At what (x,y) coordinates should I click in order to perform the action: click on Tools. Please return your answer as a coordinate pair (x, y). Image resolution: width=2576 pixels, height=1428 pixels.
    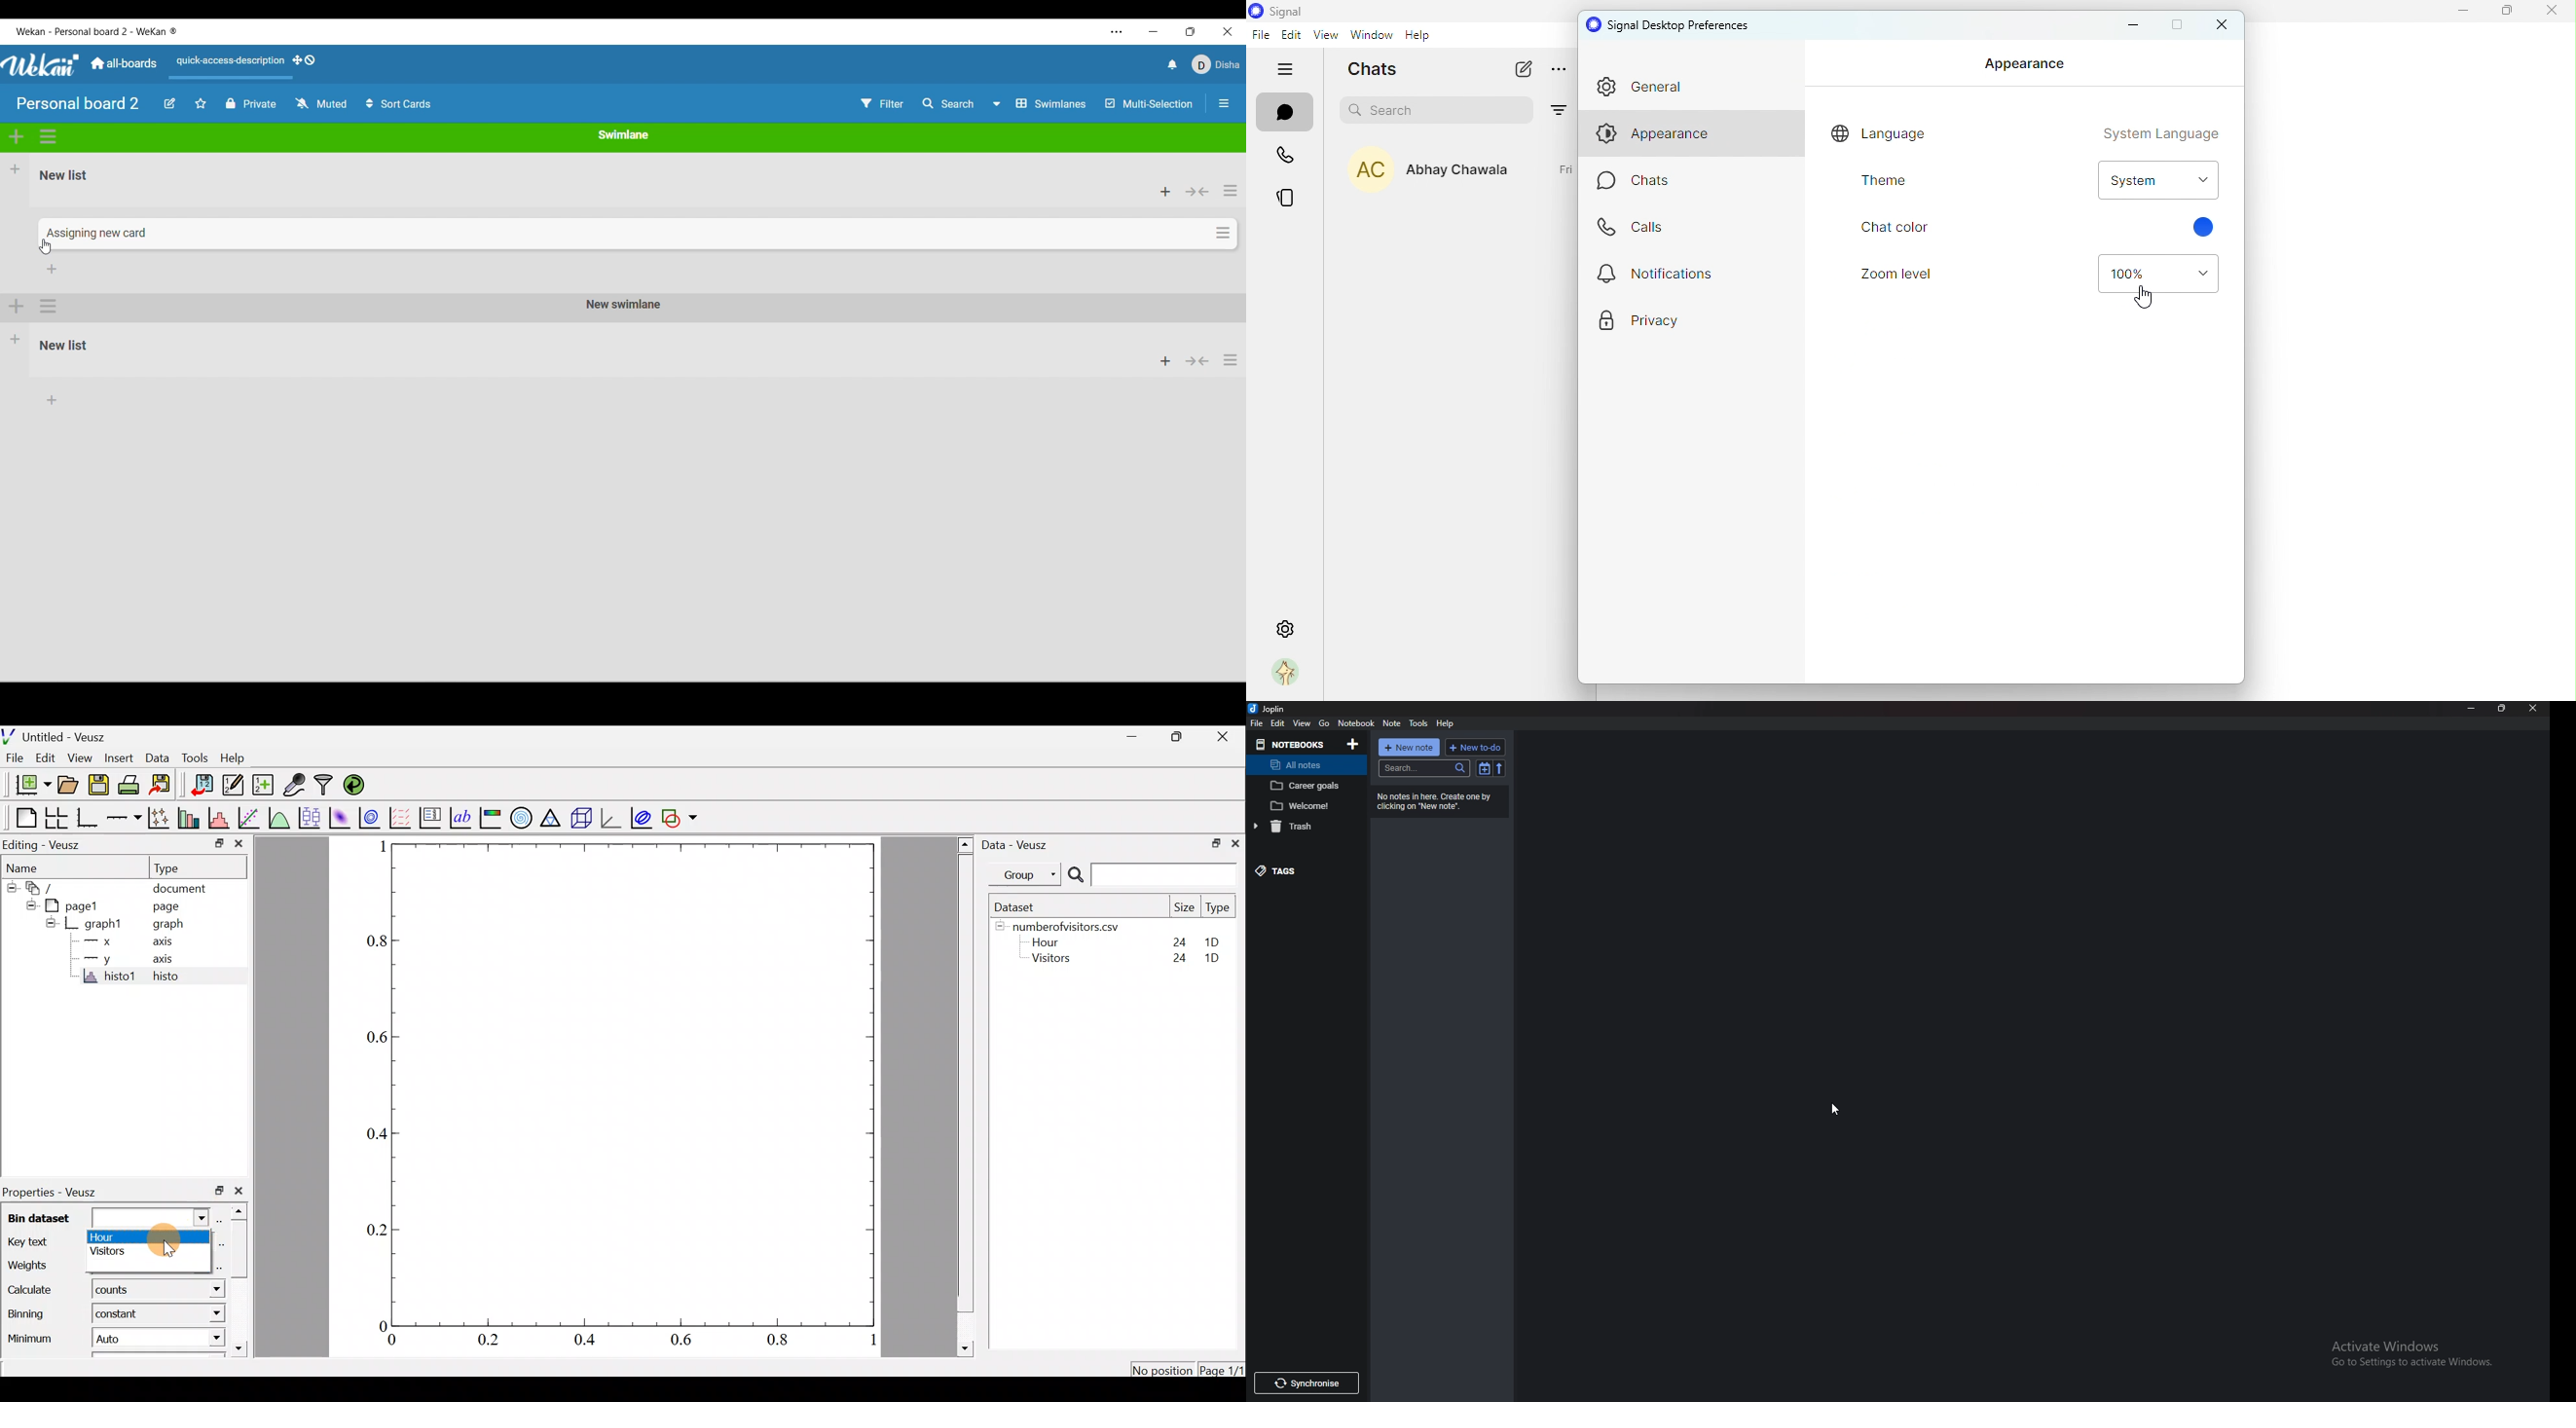
    Looking at the image, I should click on (198, 758).